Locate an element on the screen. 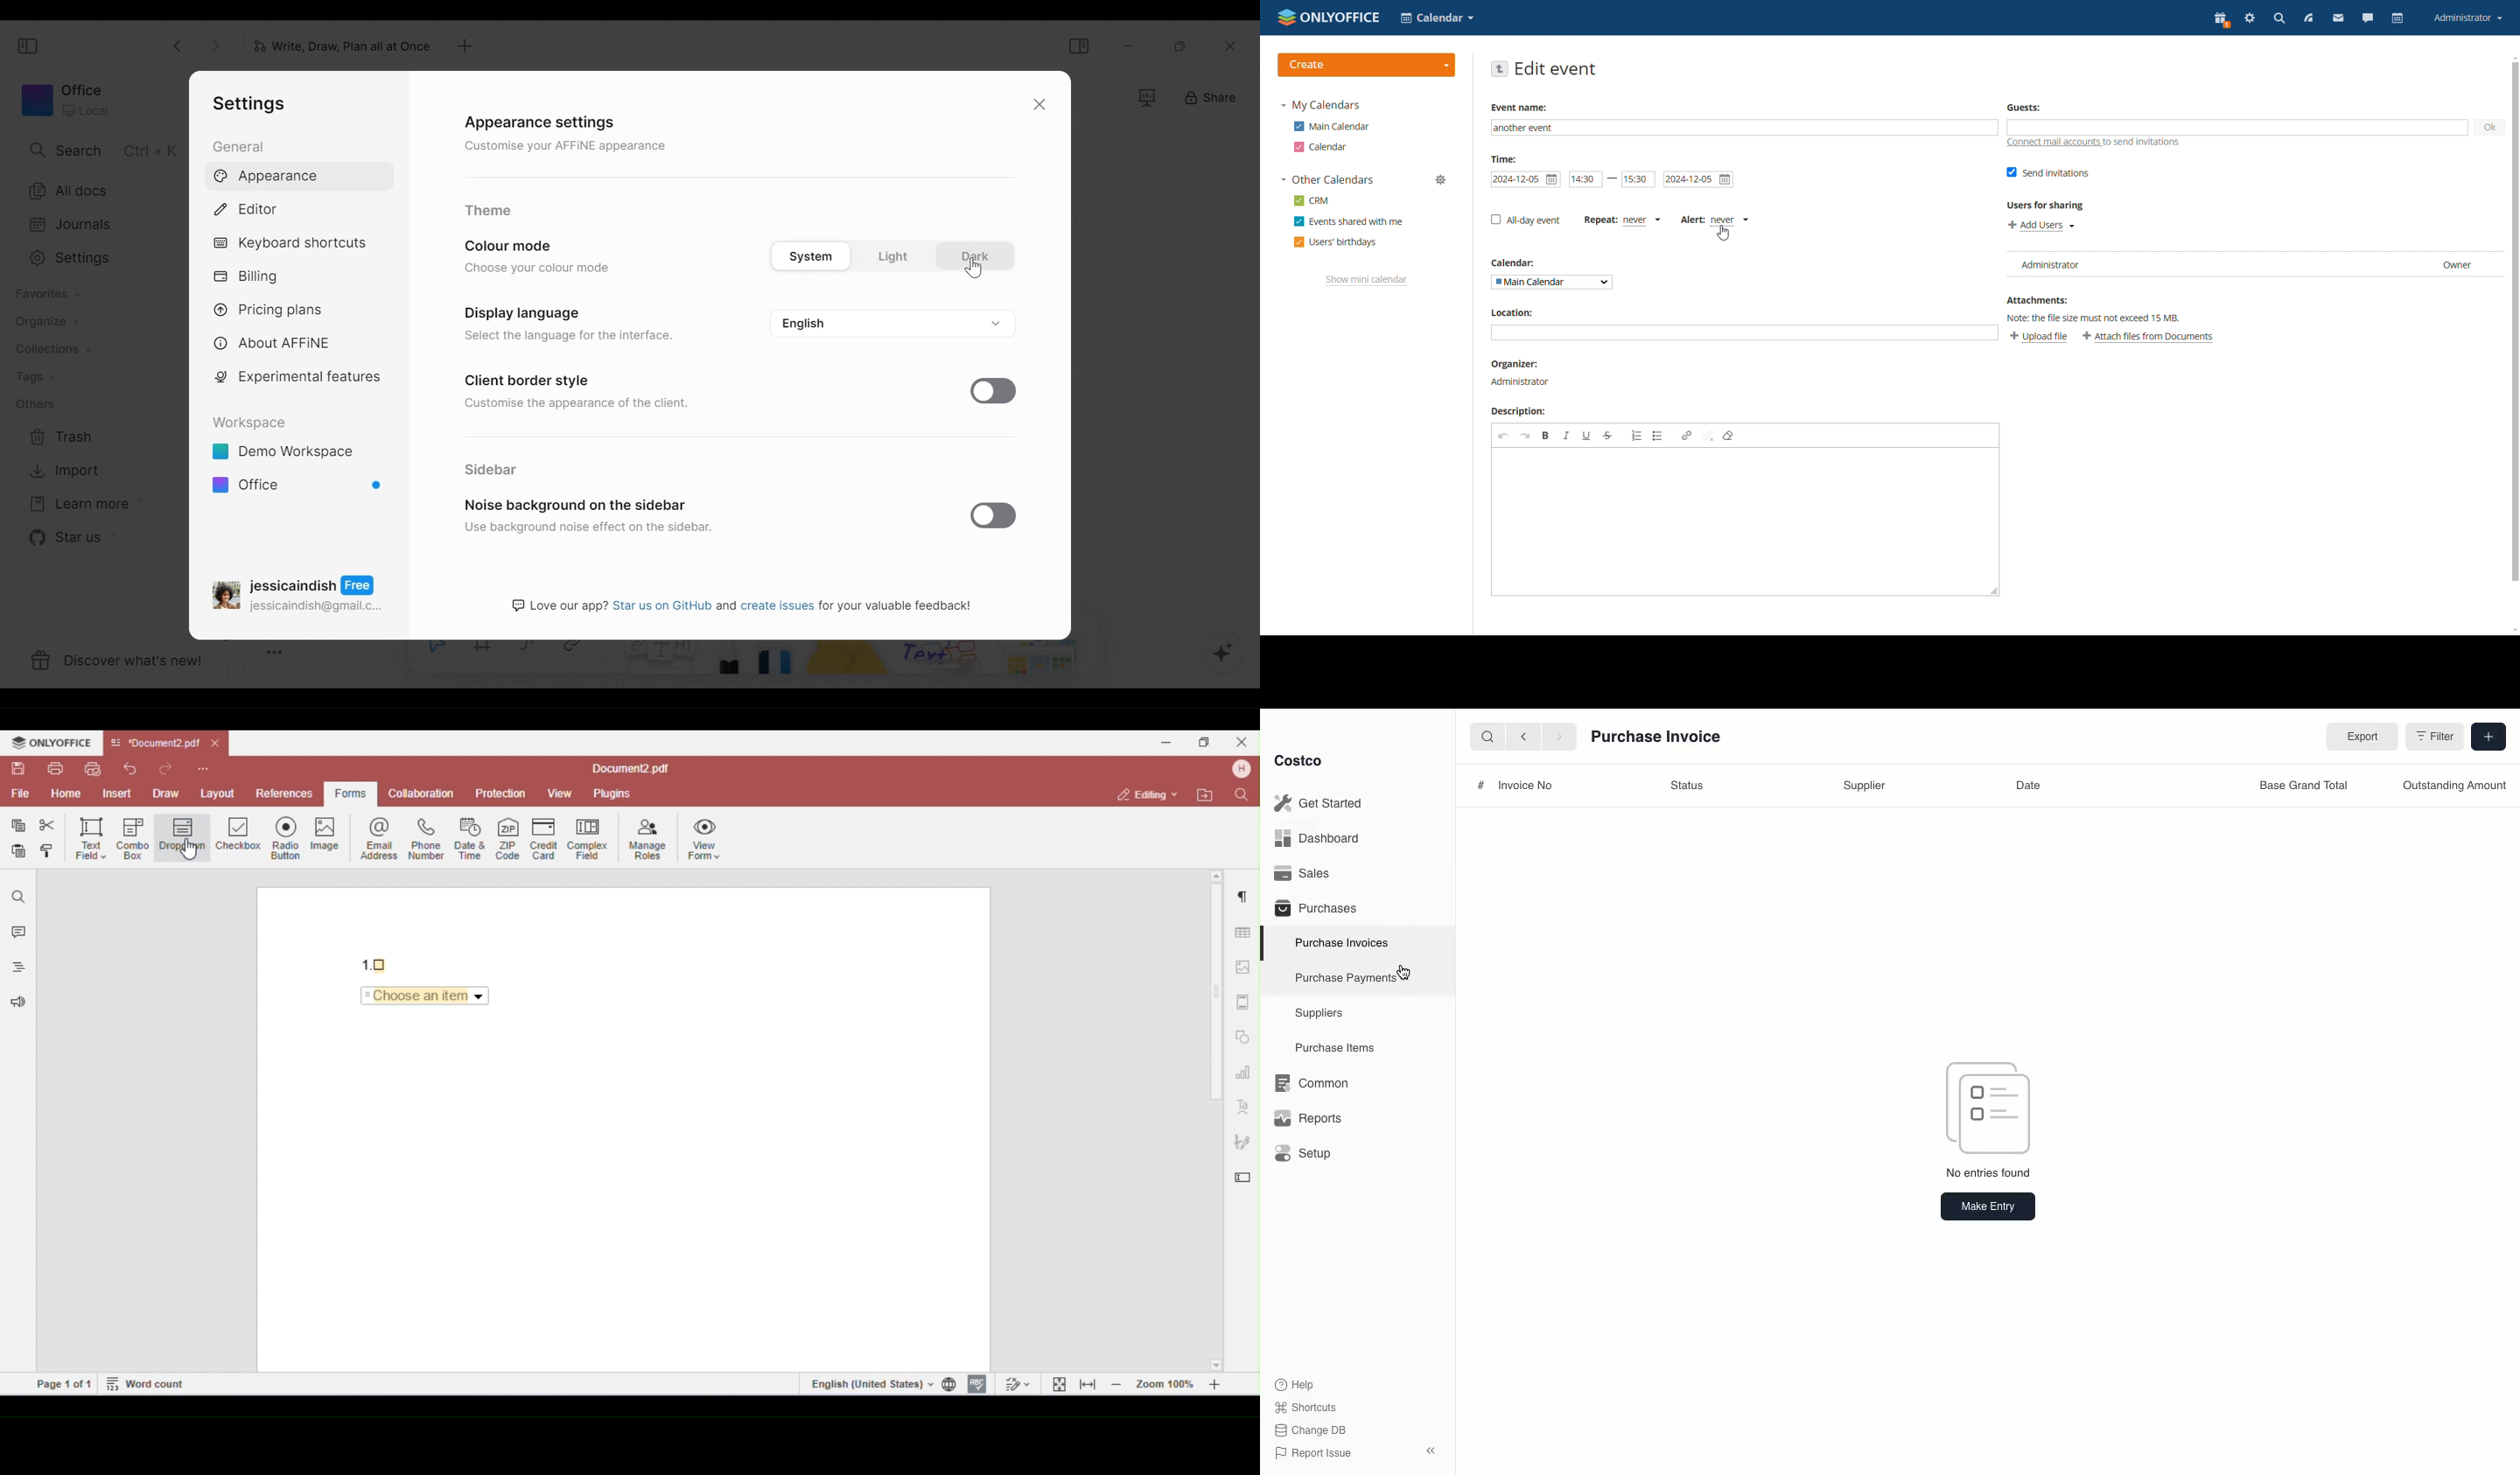  Journal is located at coordinates (66, 225).